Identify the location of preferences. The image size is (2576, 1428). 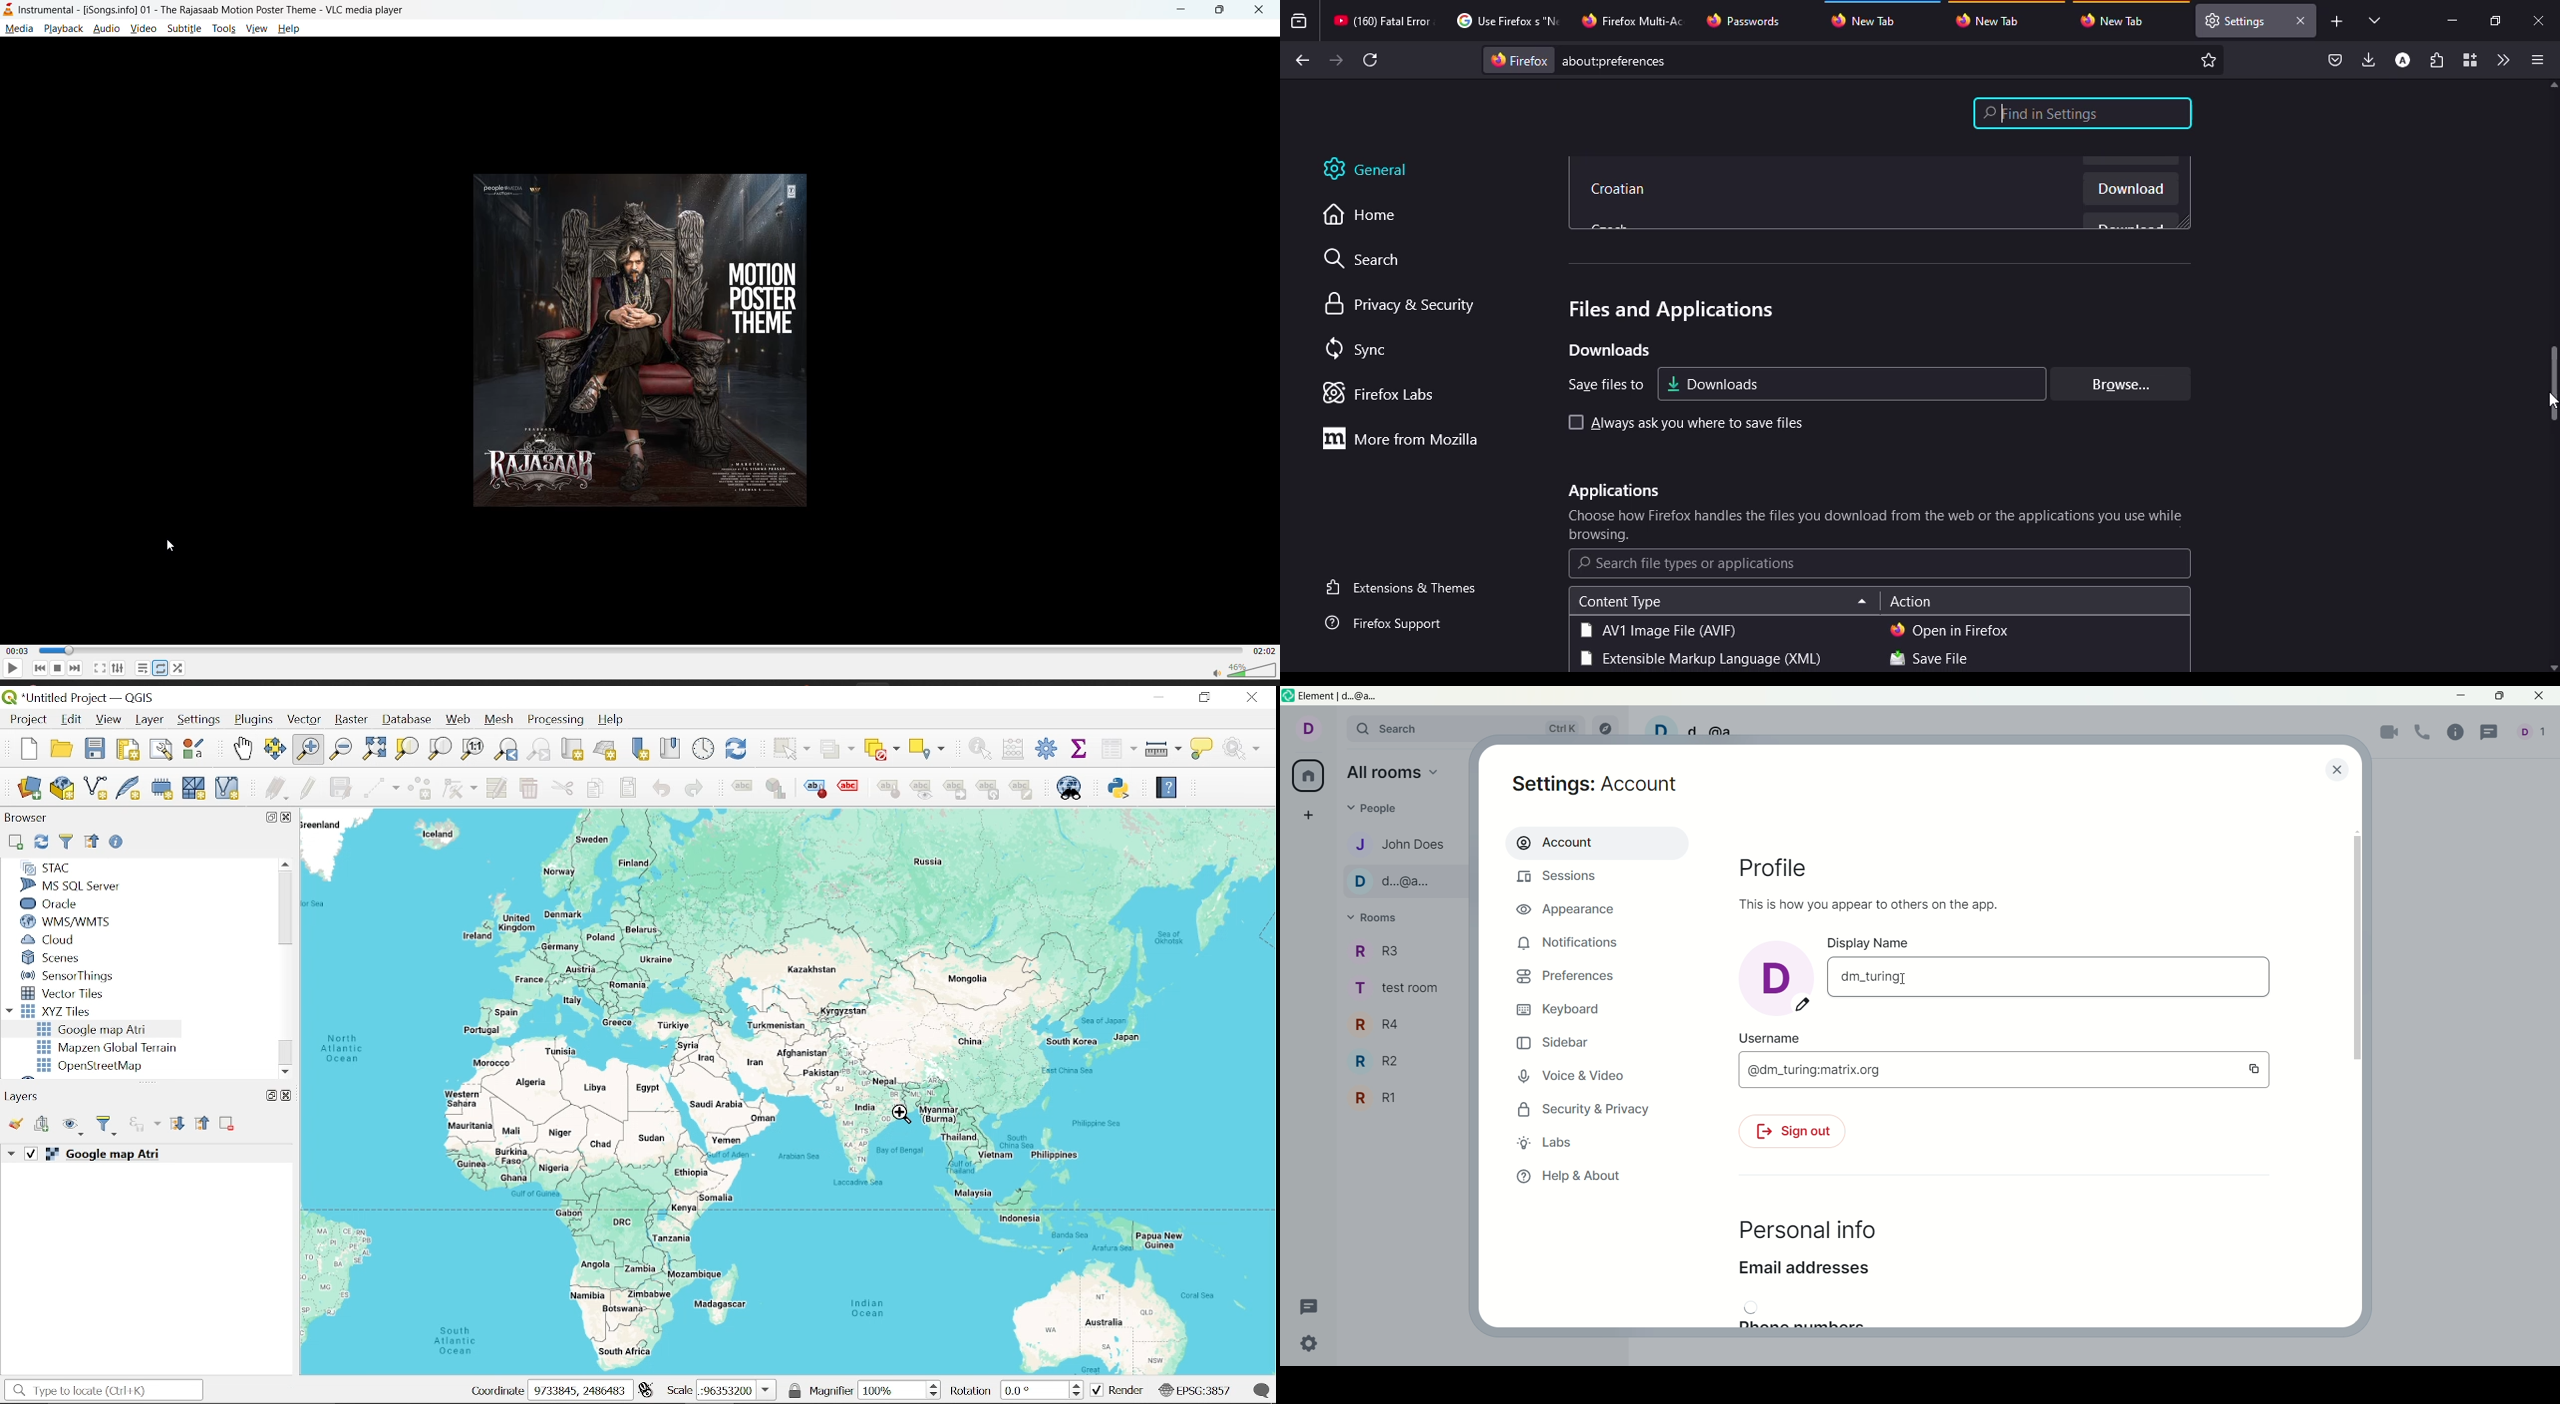
(1565, 979).